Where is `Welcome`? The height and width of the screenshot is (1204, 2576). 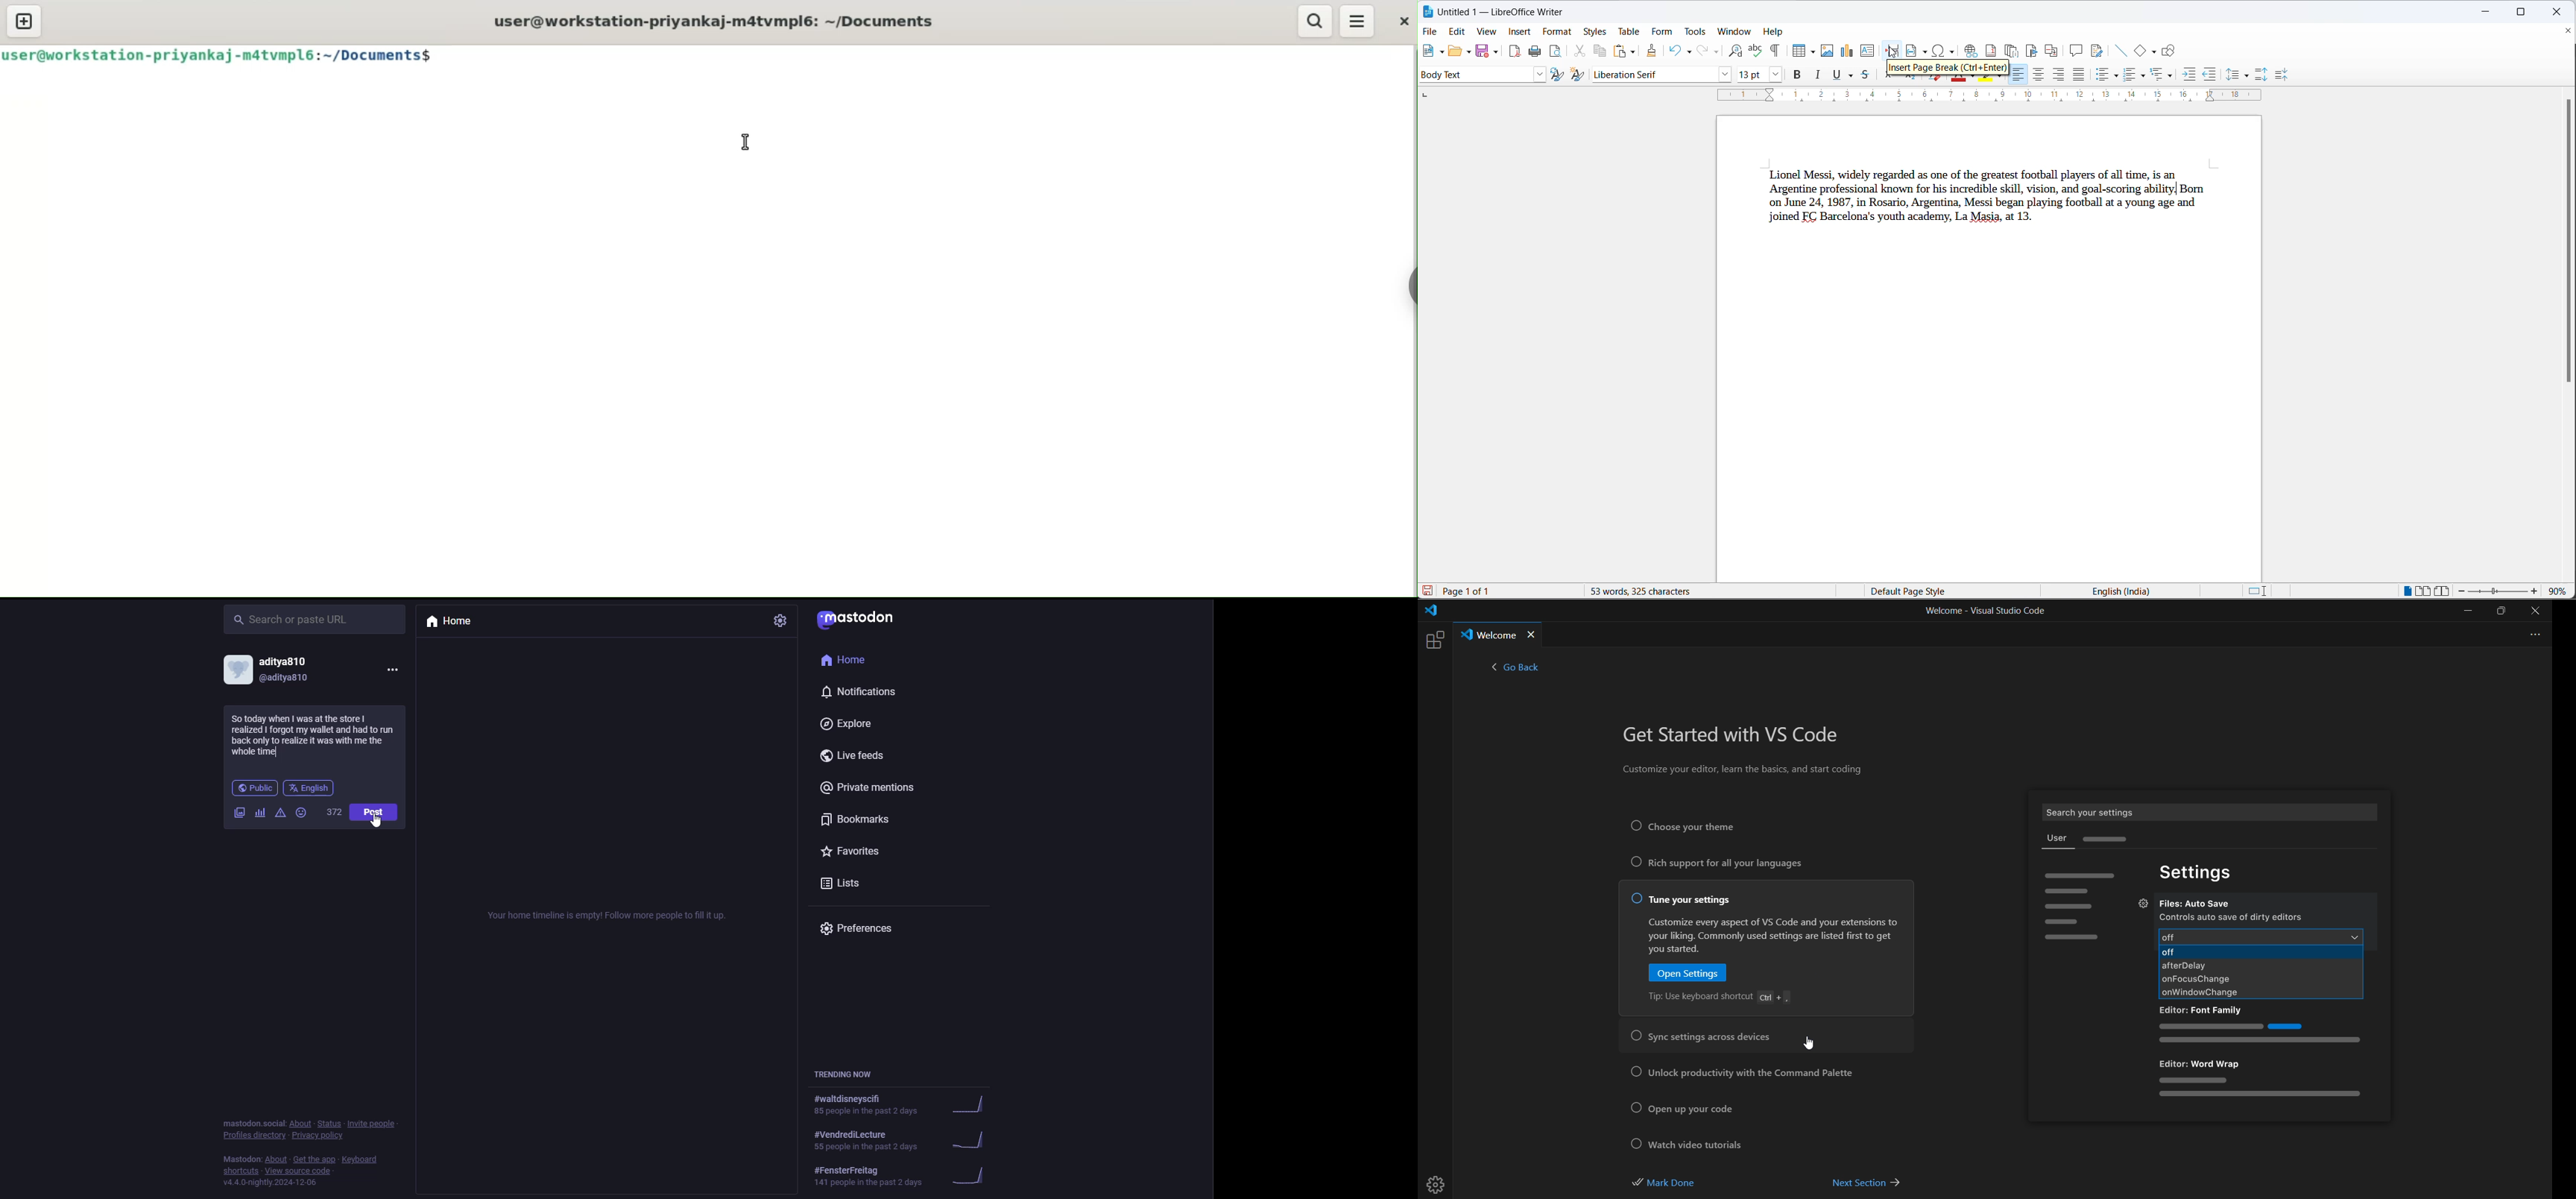 Welcome is located at coordinates (1487, 634).